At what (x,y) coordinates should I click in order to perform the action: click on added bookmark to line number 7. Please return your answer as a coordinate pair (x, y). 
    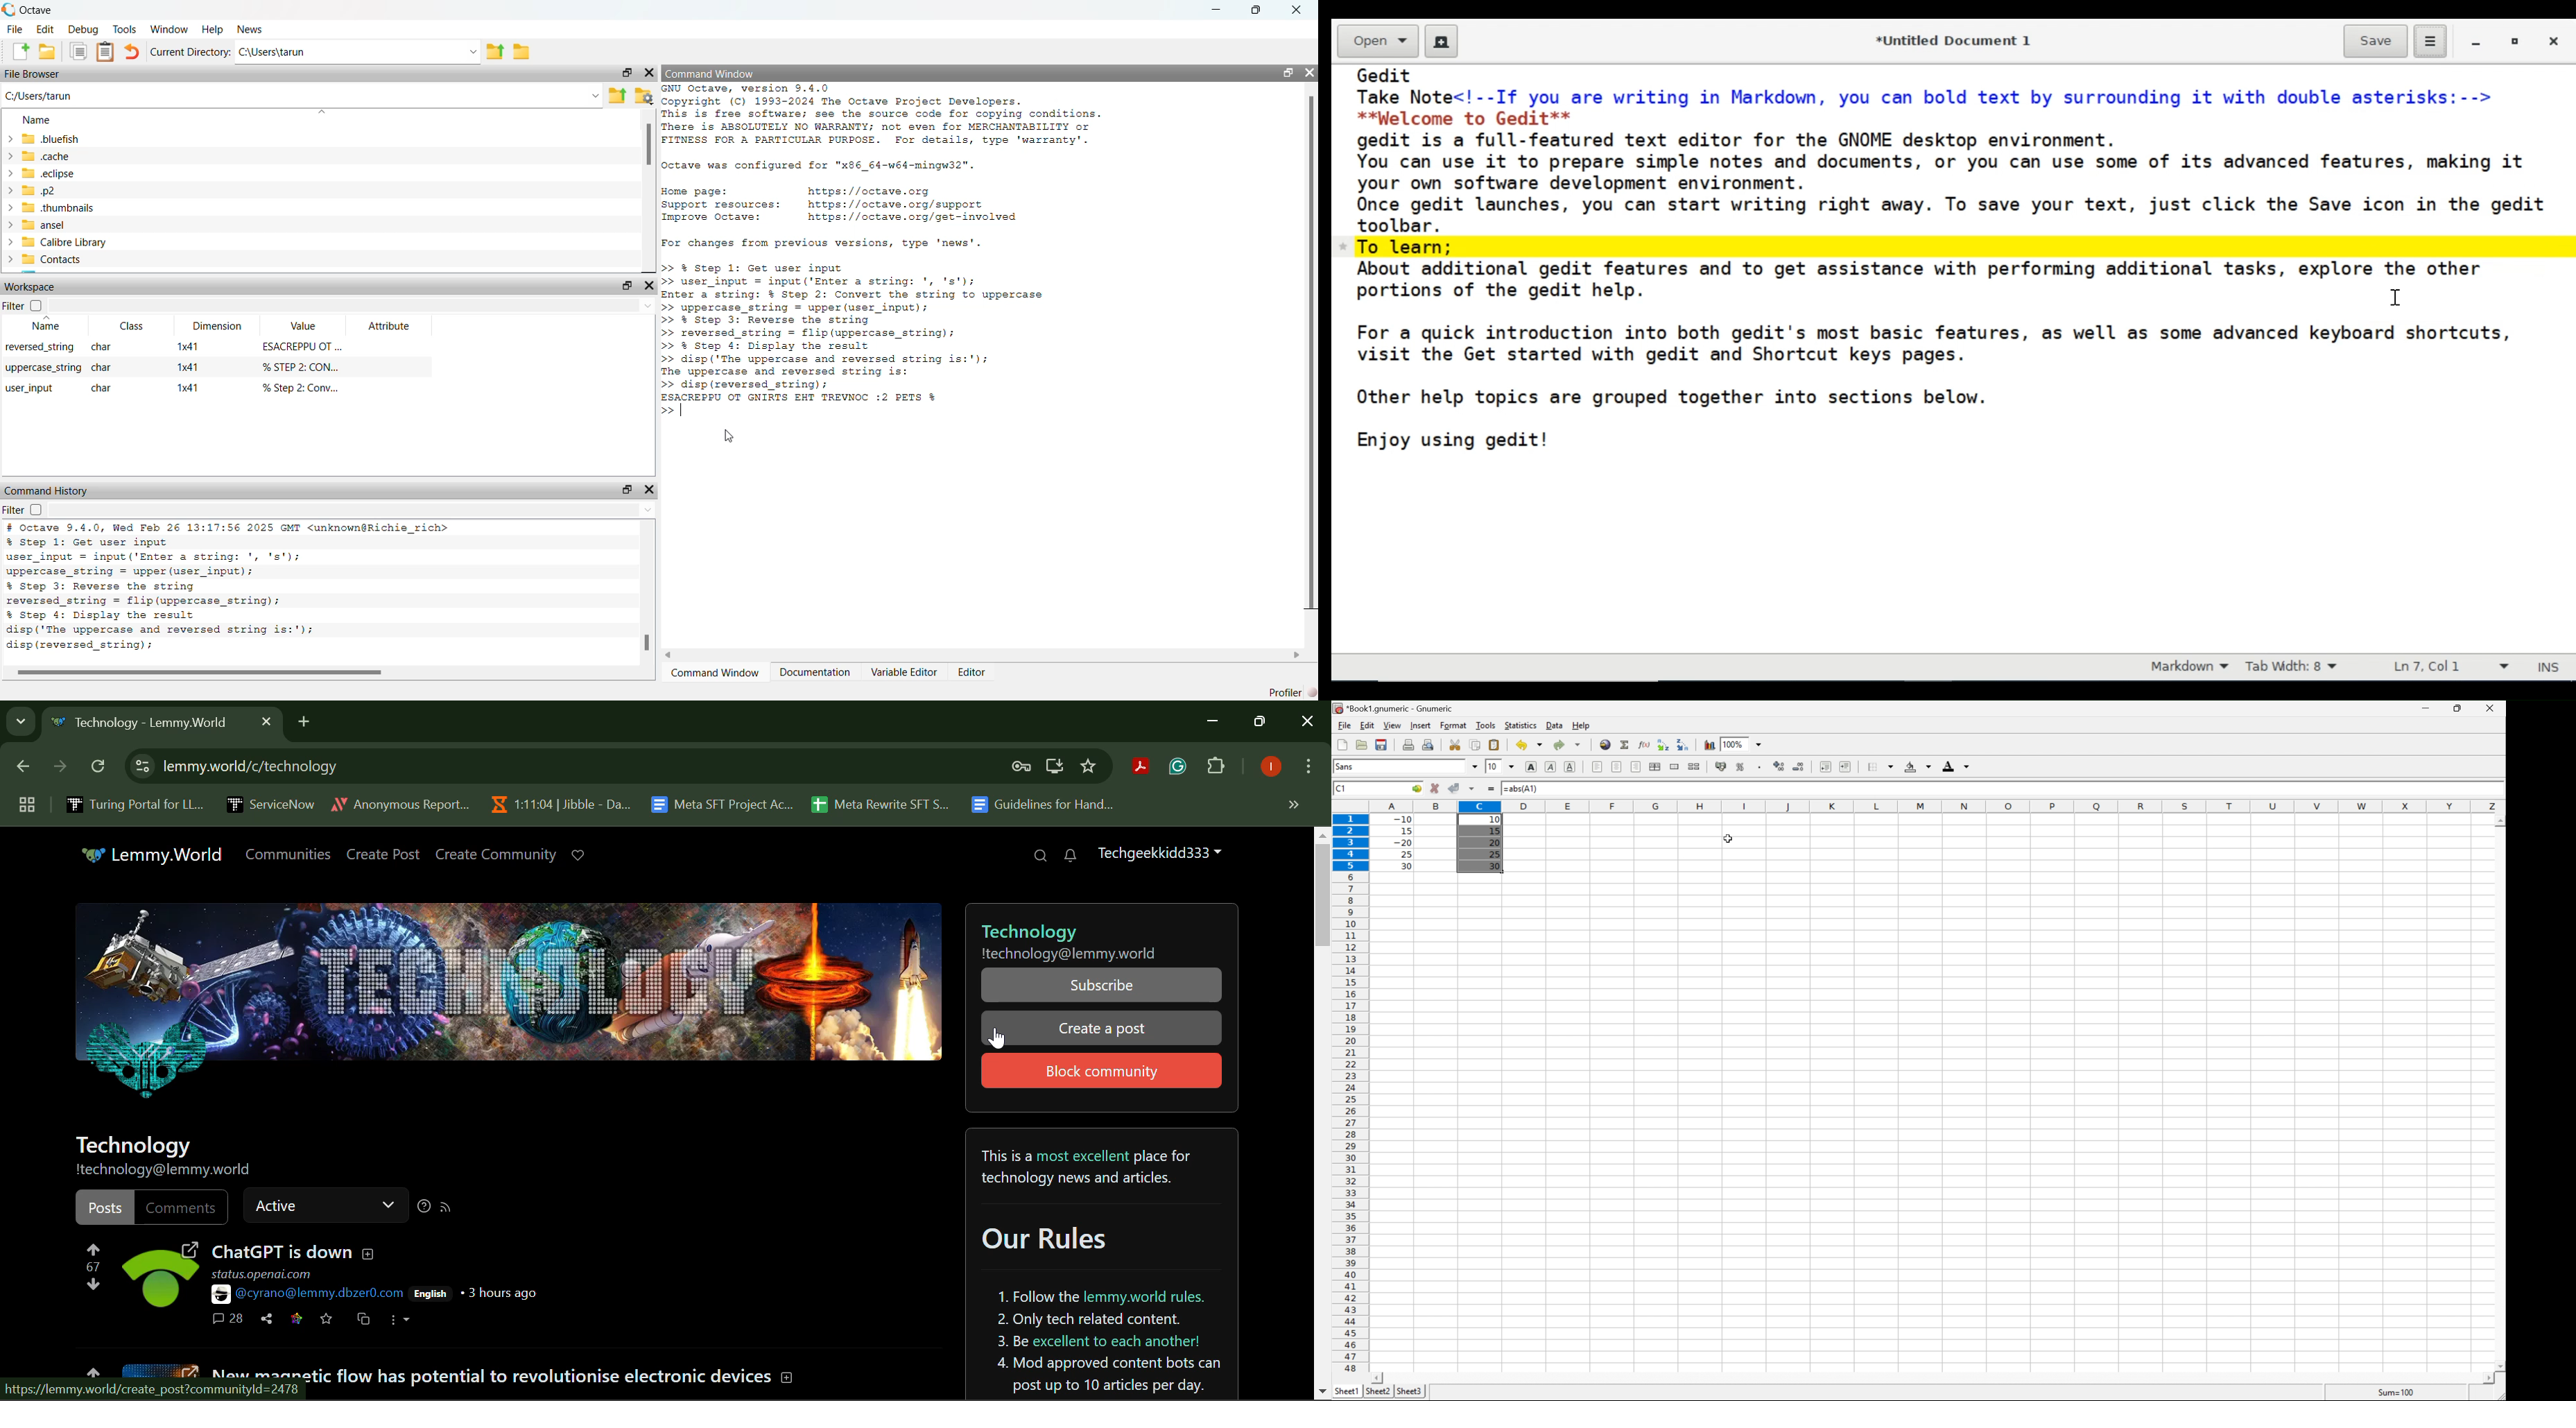
    Looking at the image, I should click on (1954, 246).